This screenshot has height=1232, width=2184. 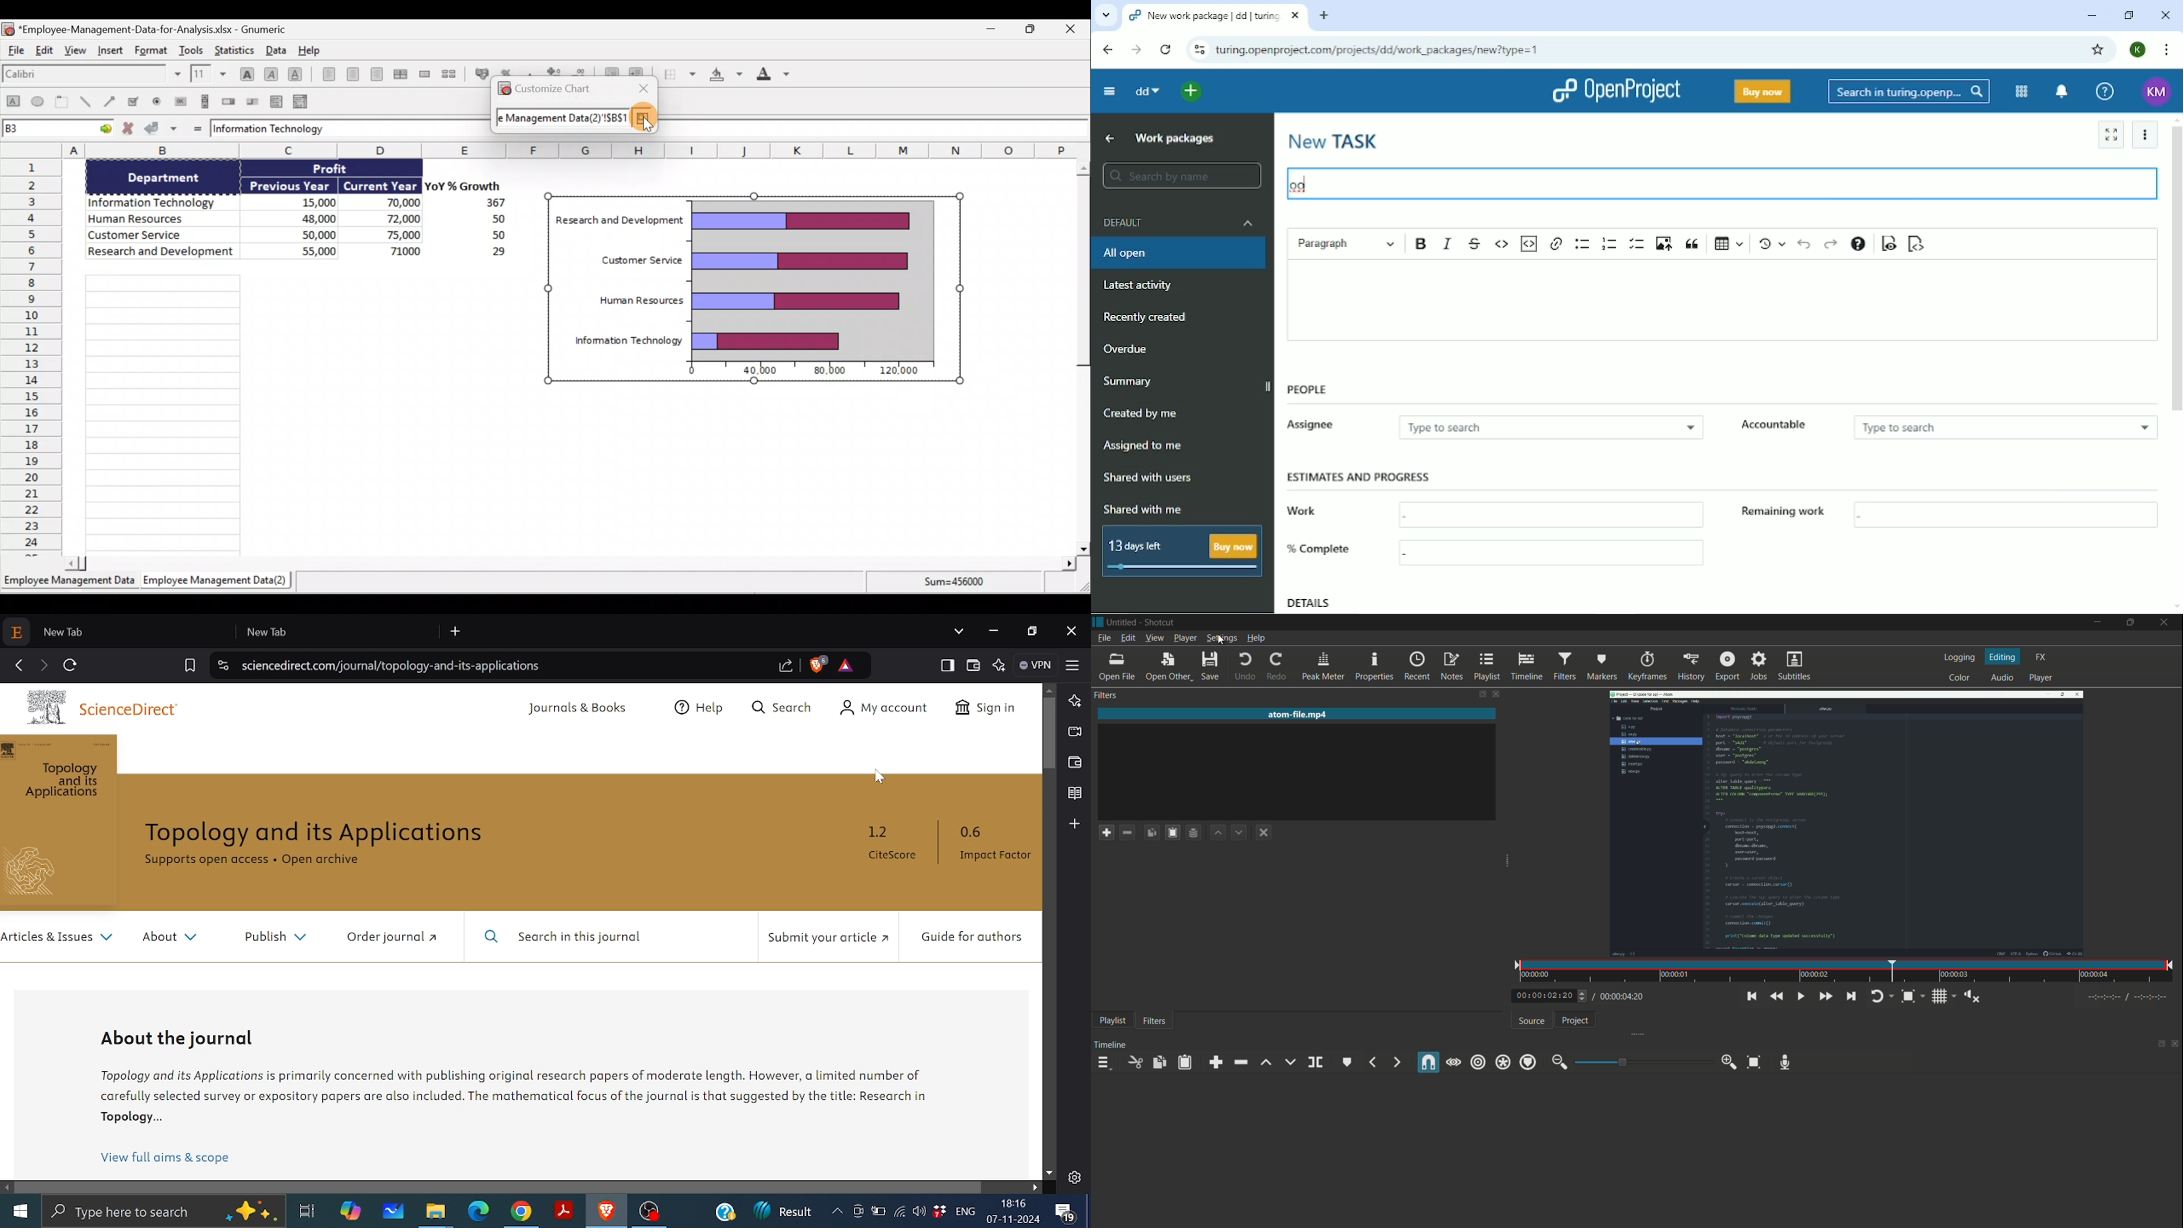 I want to click on zoom timeline to fit, so click(x=1754, y=1063).